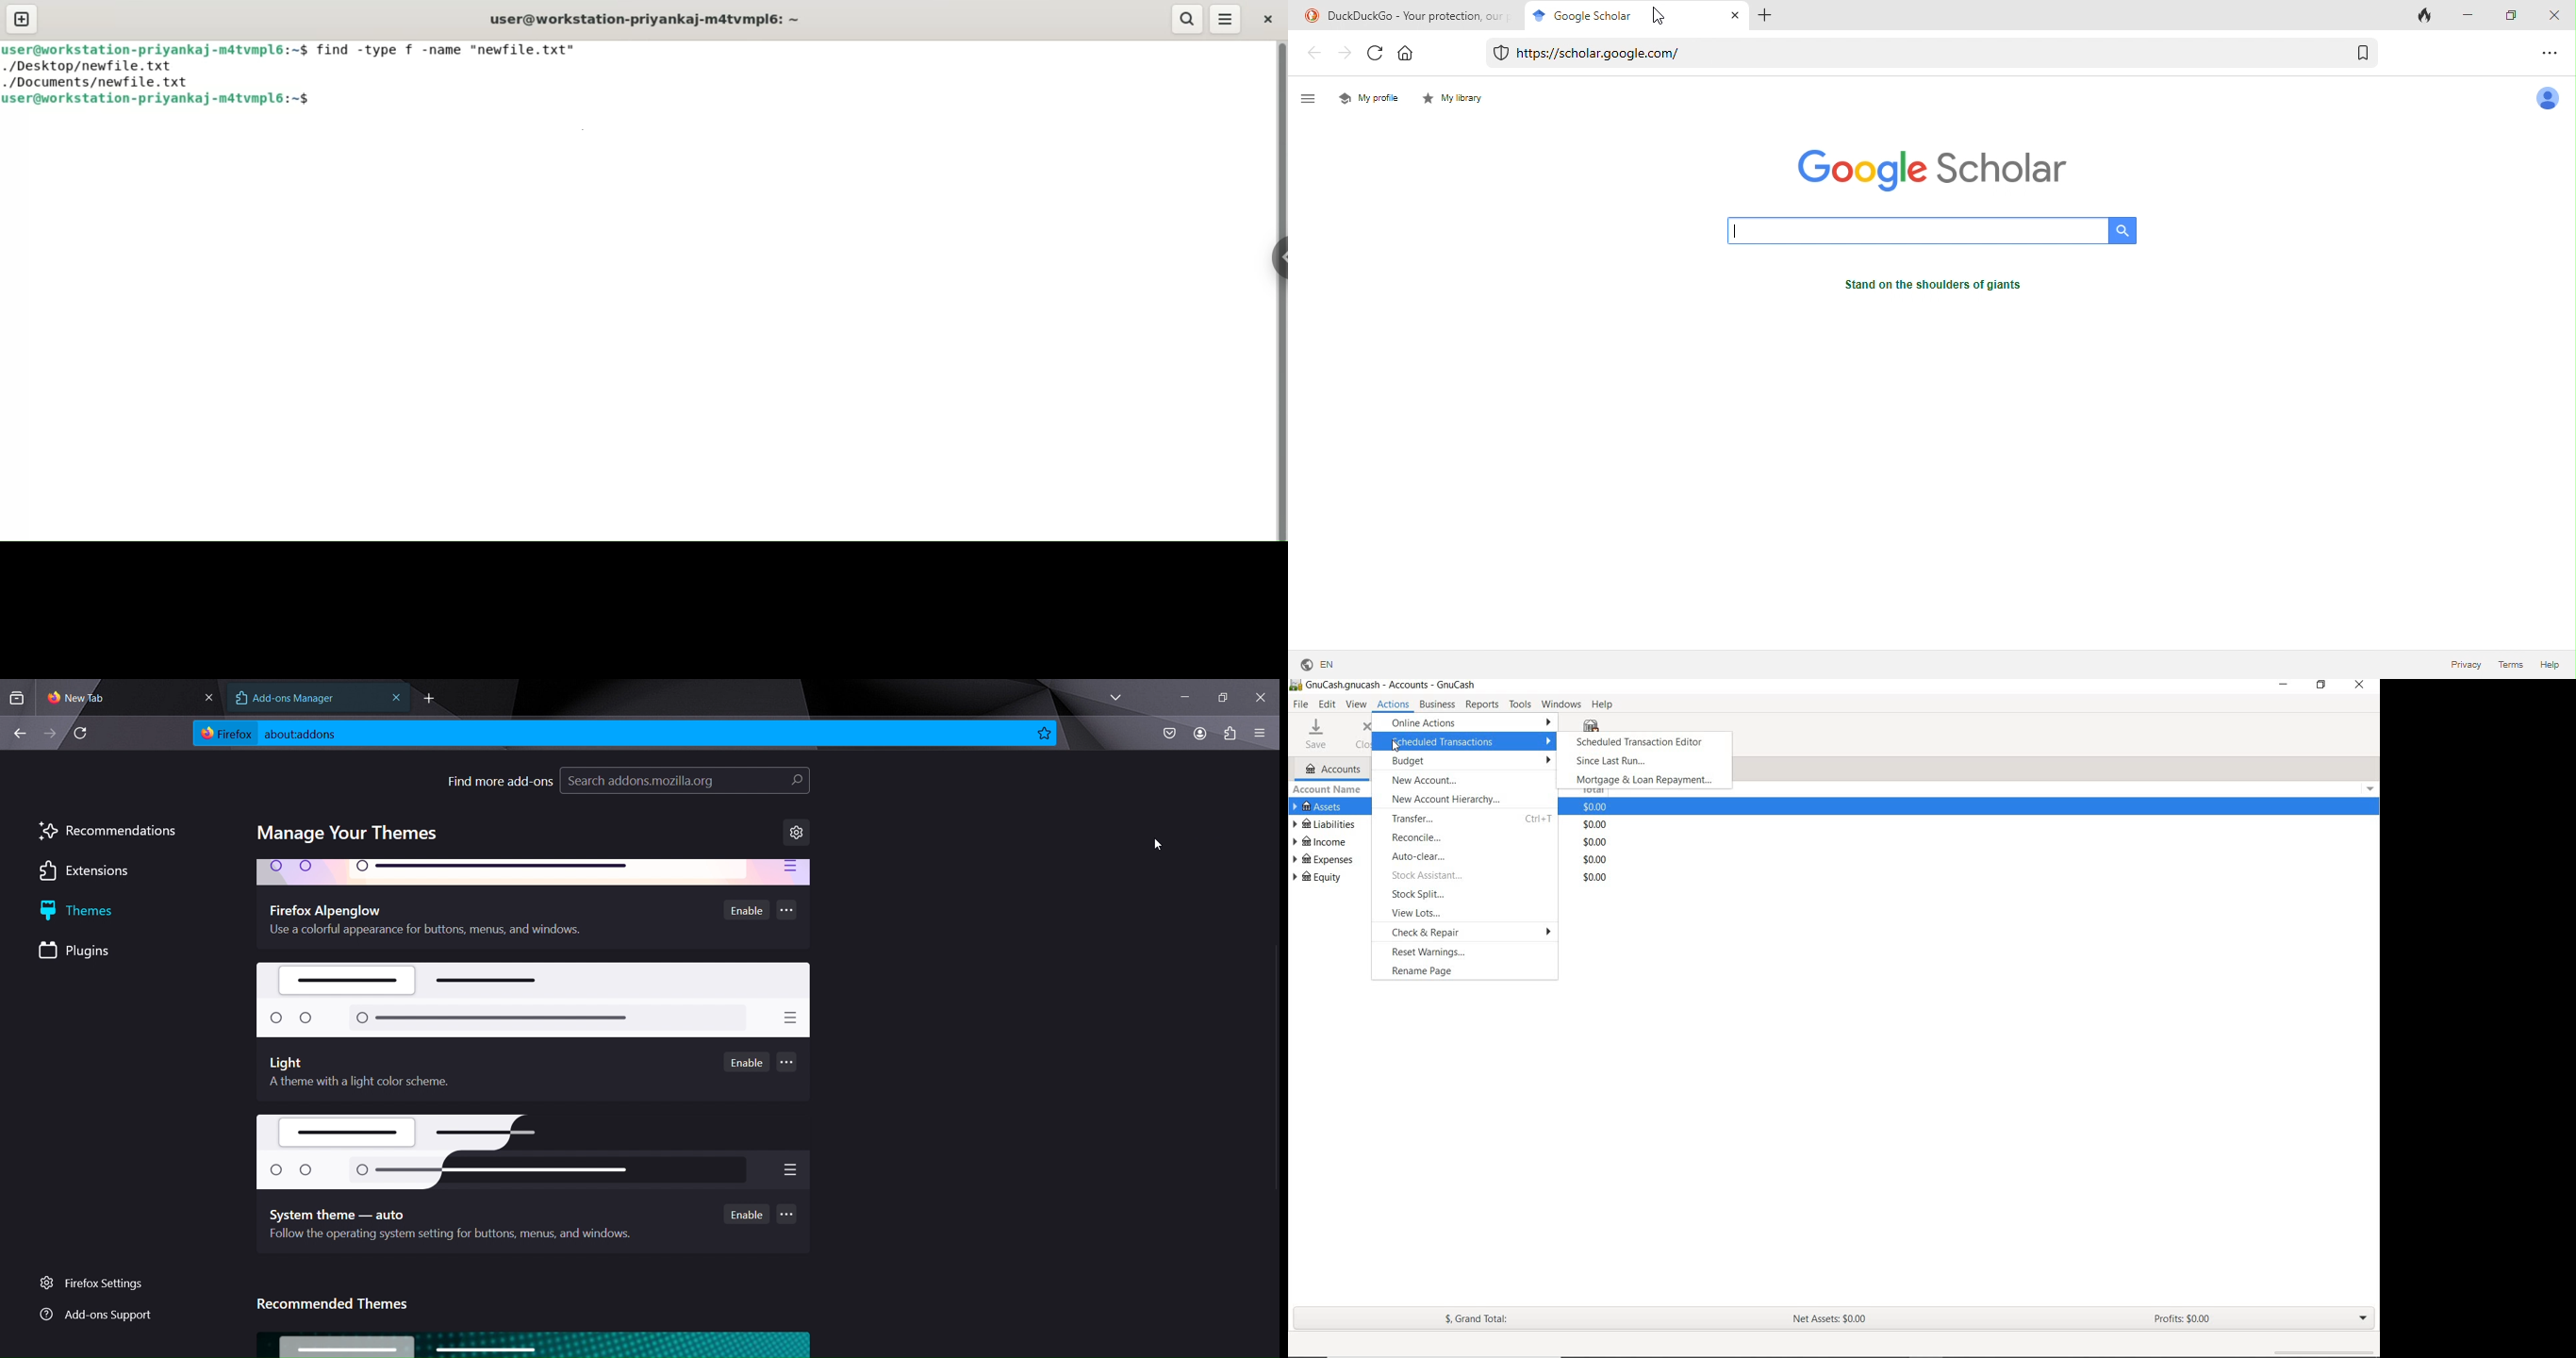  What do you see at coordinates (335, 1305) in the screenshot?
I see `recommended themes` at bounding box center [335, 1305].